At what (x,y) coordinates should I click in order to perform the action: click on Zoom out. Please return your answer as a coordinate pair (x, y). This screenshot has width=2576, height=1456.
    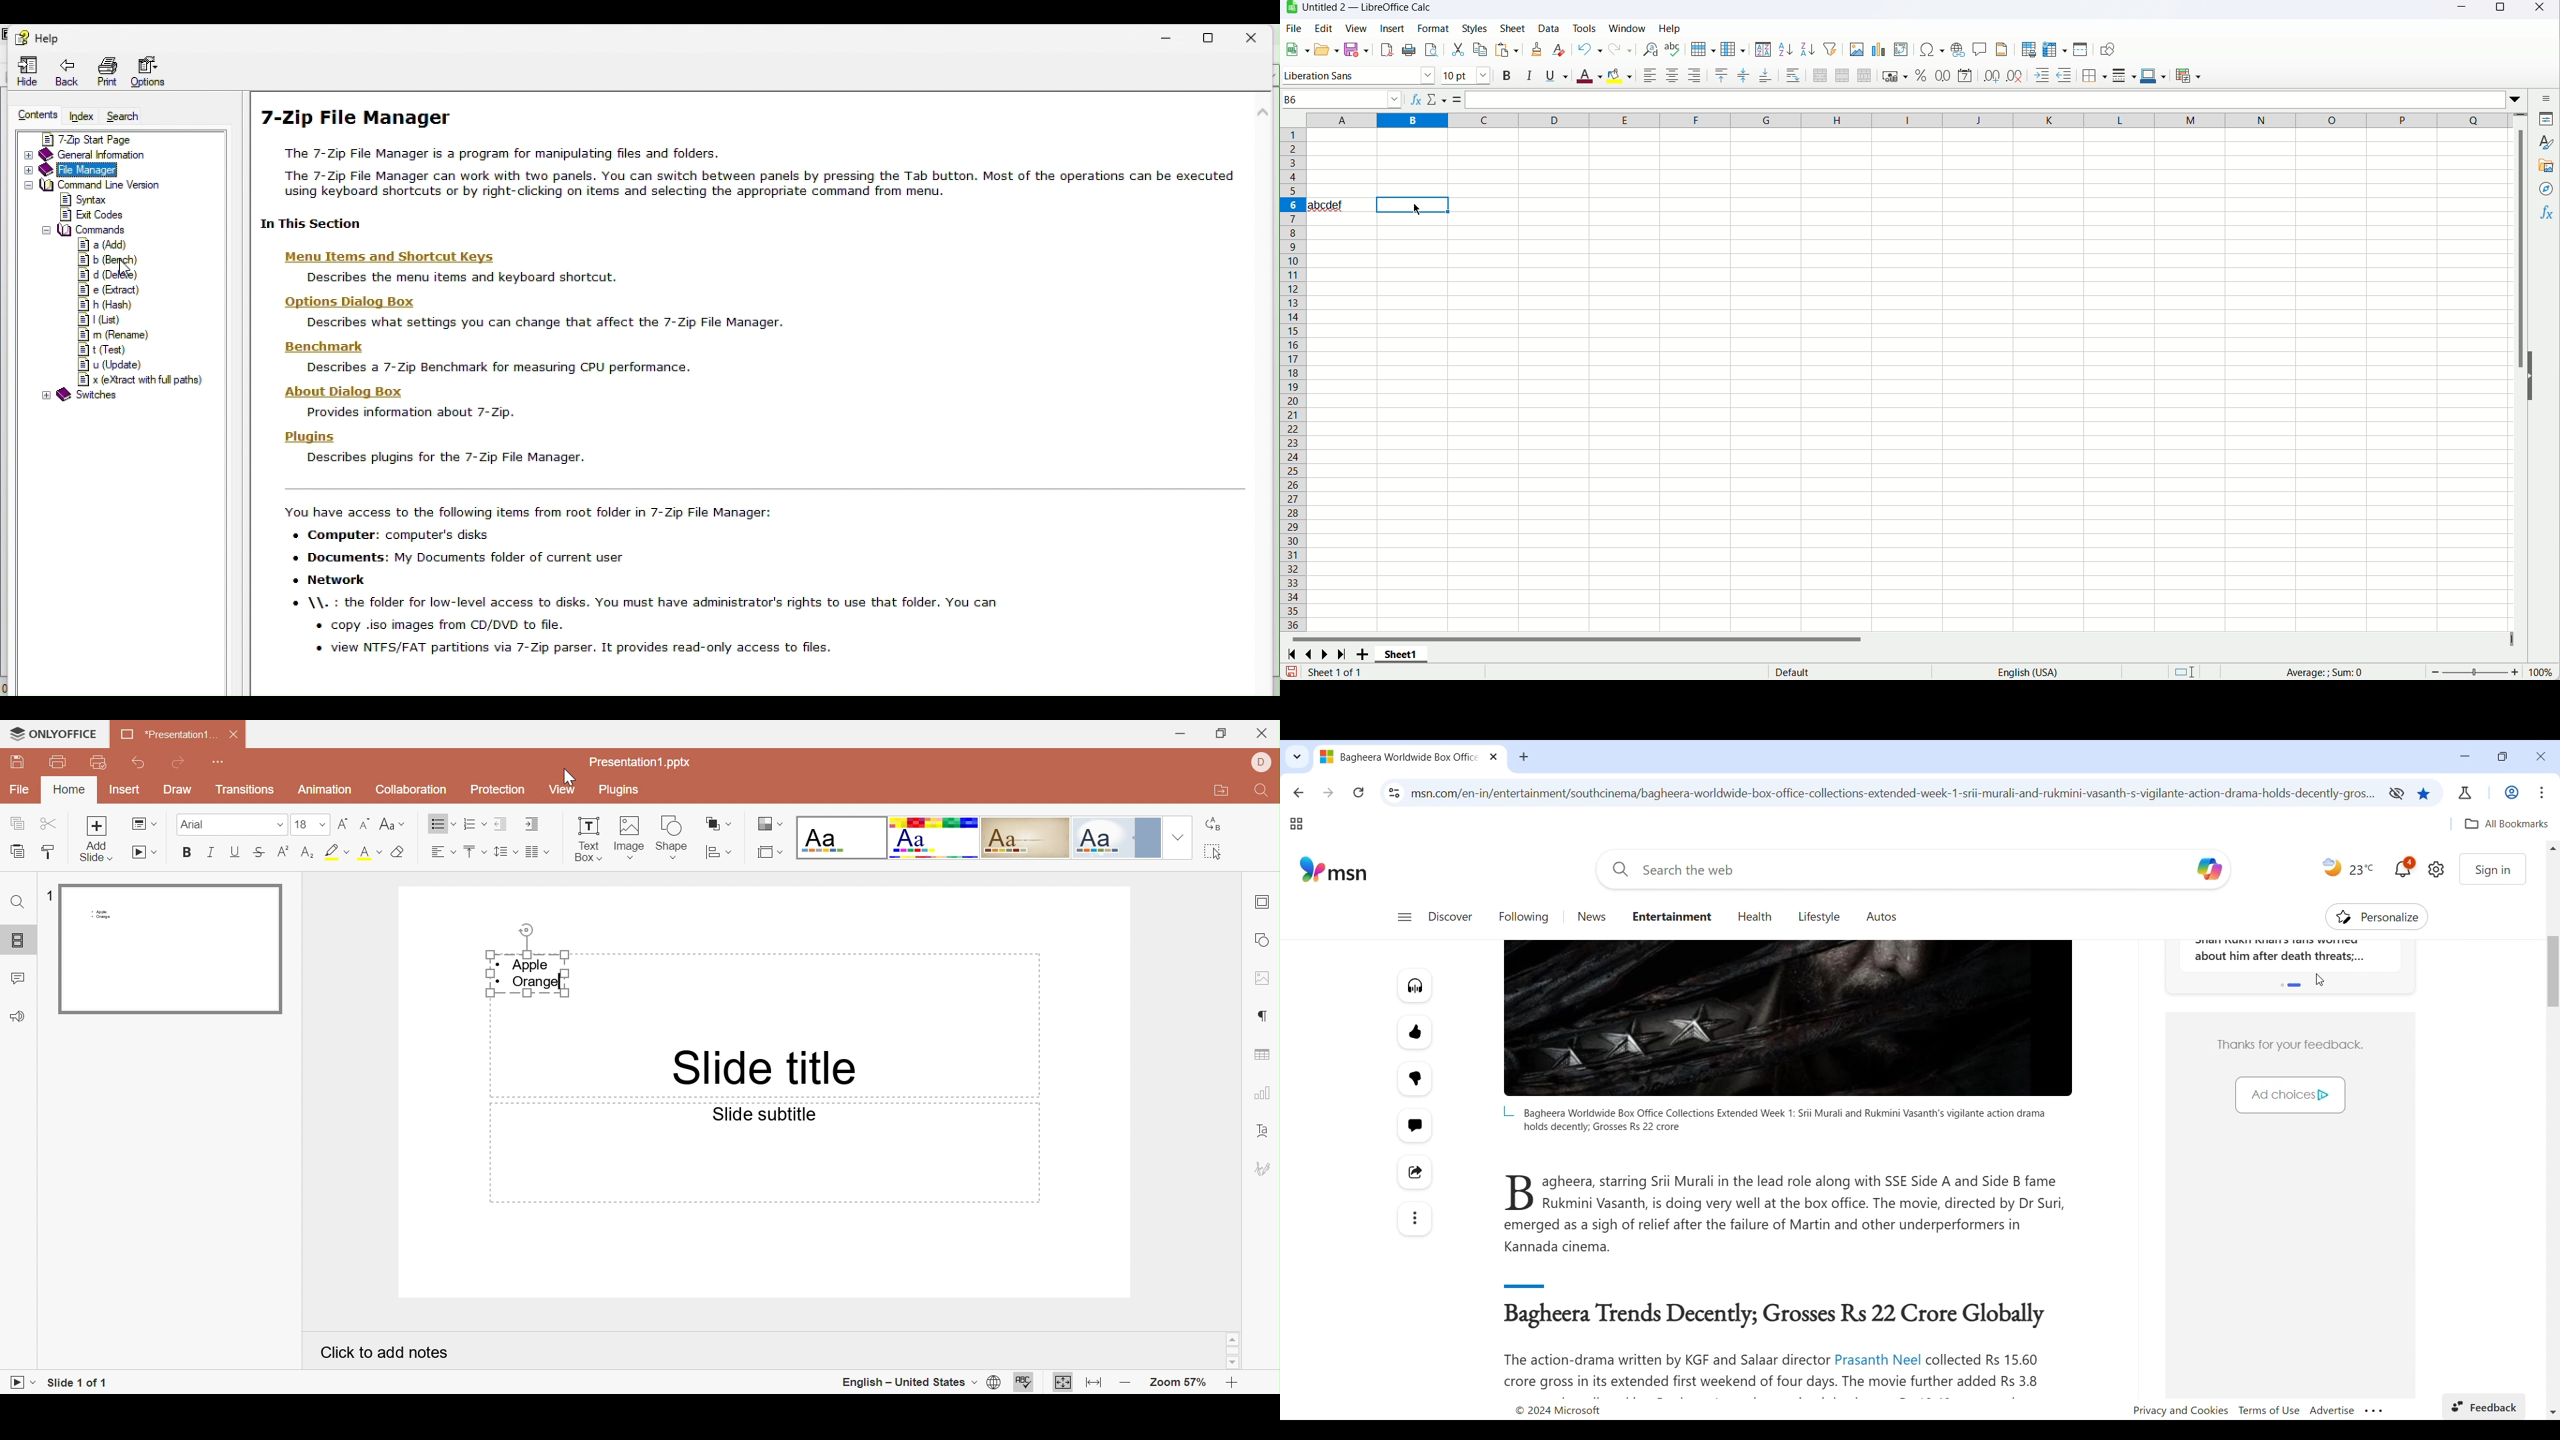
    Looking at the image, I should click on (1126, 1382).